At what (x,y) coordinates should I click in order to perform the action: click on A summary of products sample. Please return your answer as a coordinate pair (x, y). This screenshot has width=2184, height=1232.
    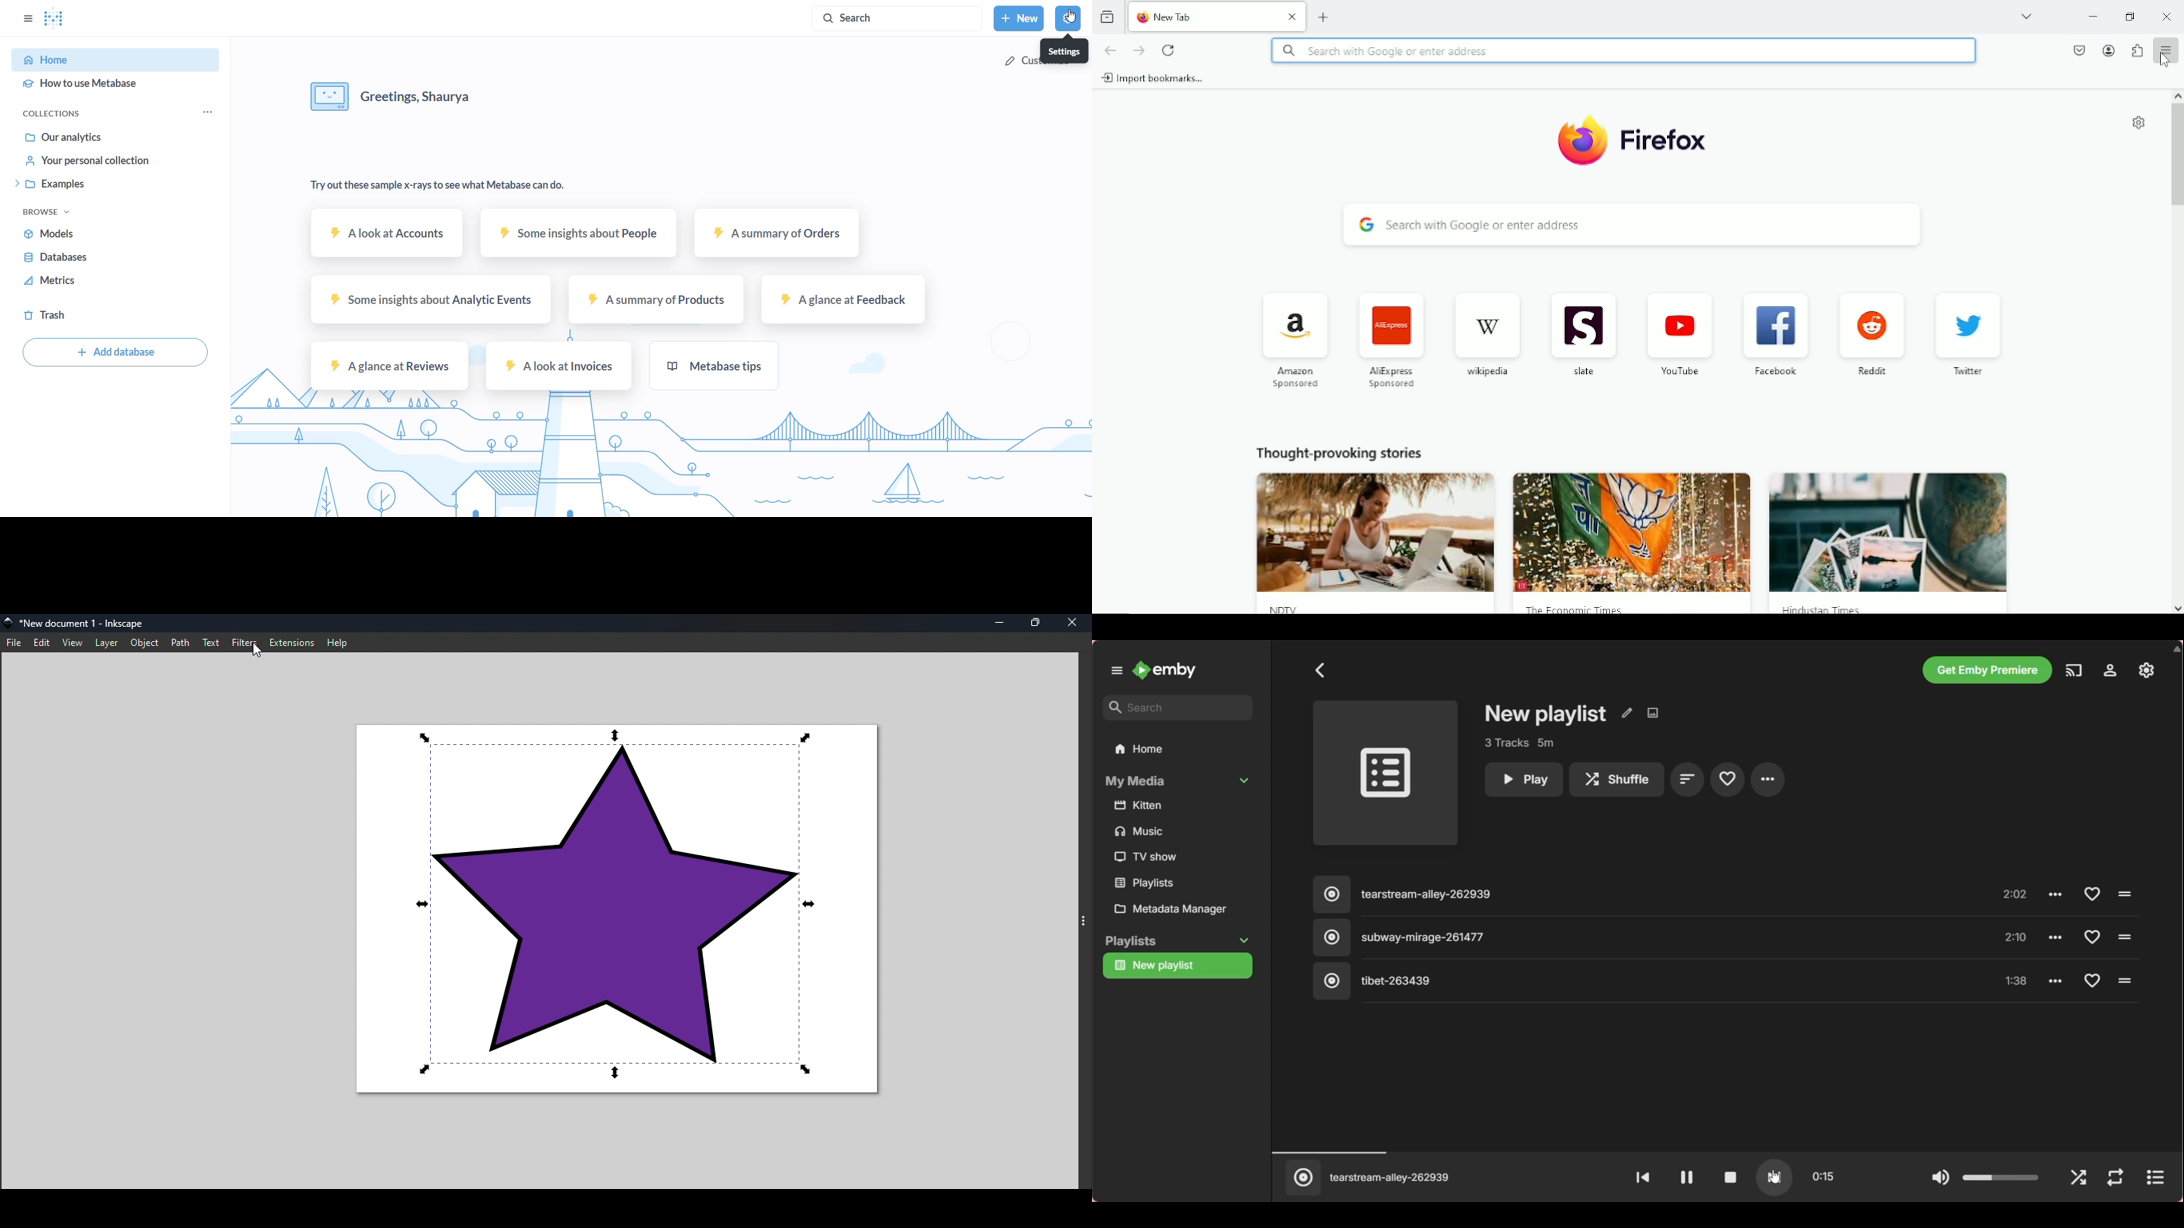
    Looking at the image, I should click on (656, 301).